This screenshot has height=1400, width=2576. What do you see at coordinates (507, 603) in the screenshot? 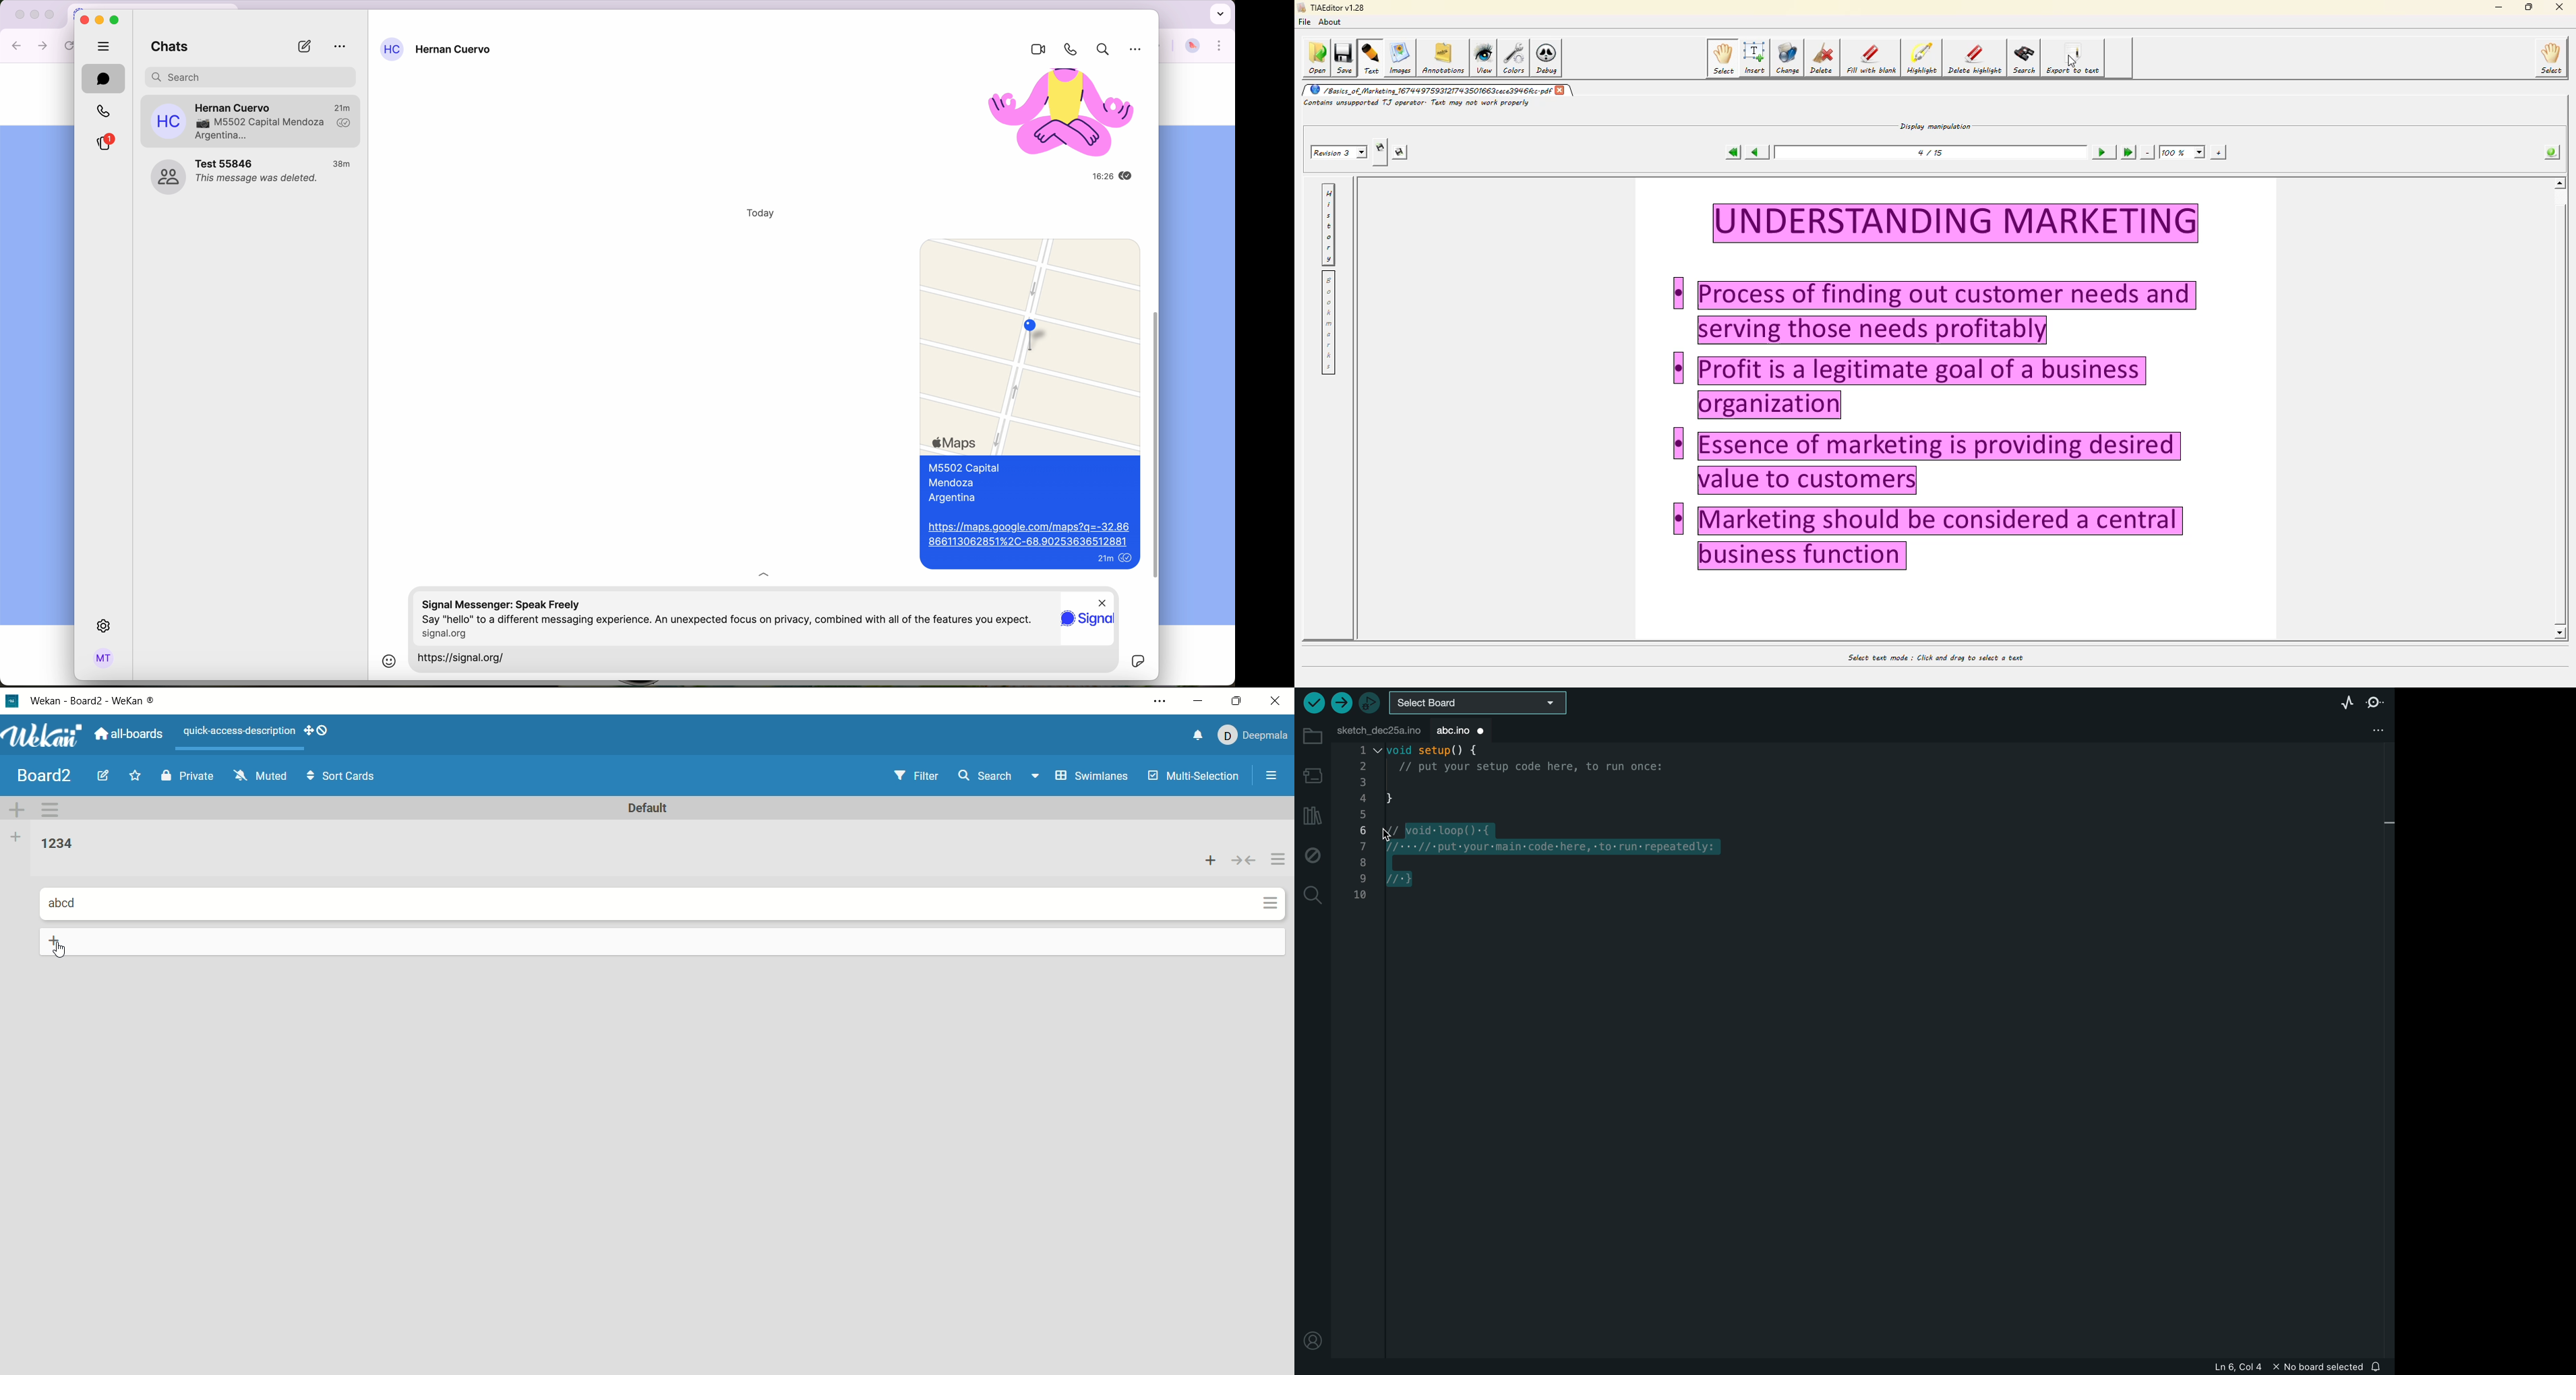
I see `Signal Messenger: Speak Freely` at bounding box center [507, 603].